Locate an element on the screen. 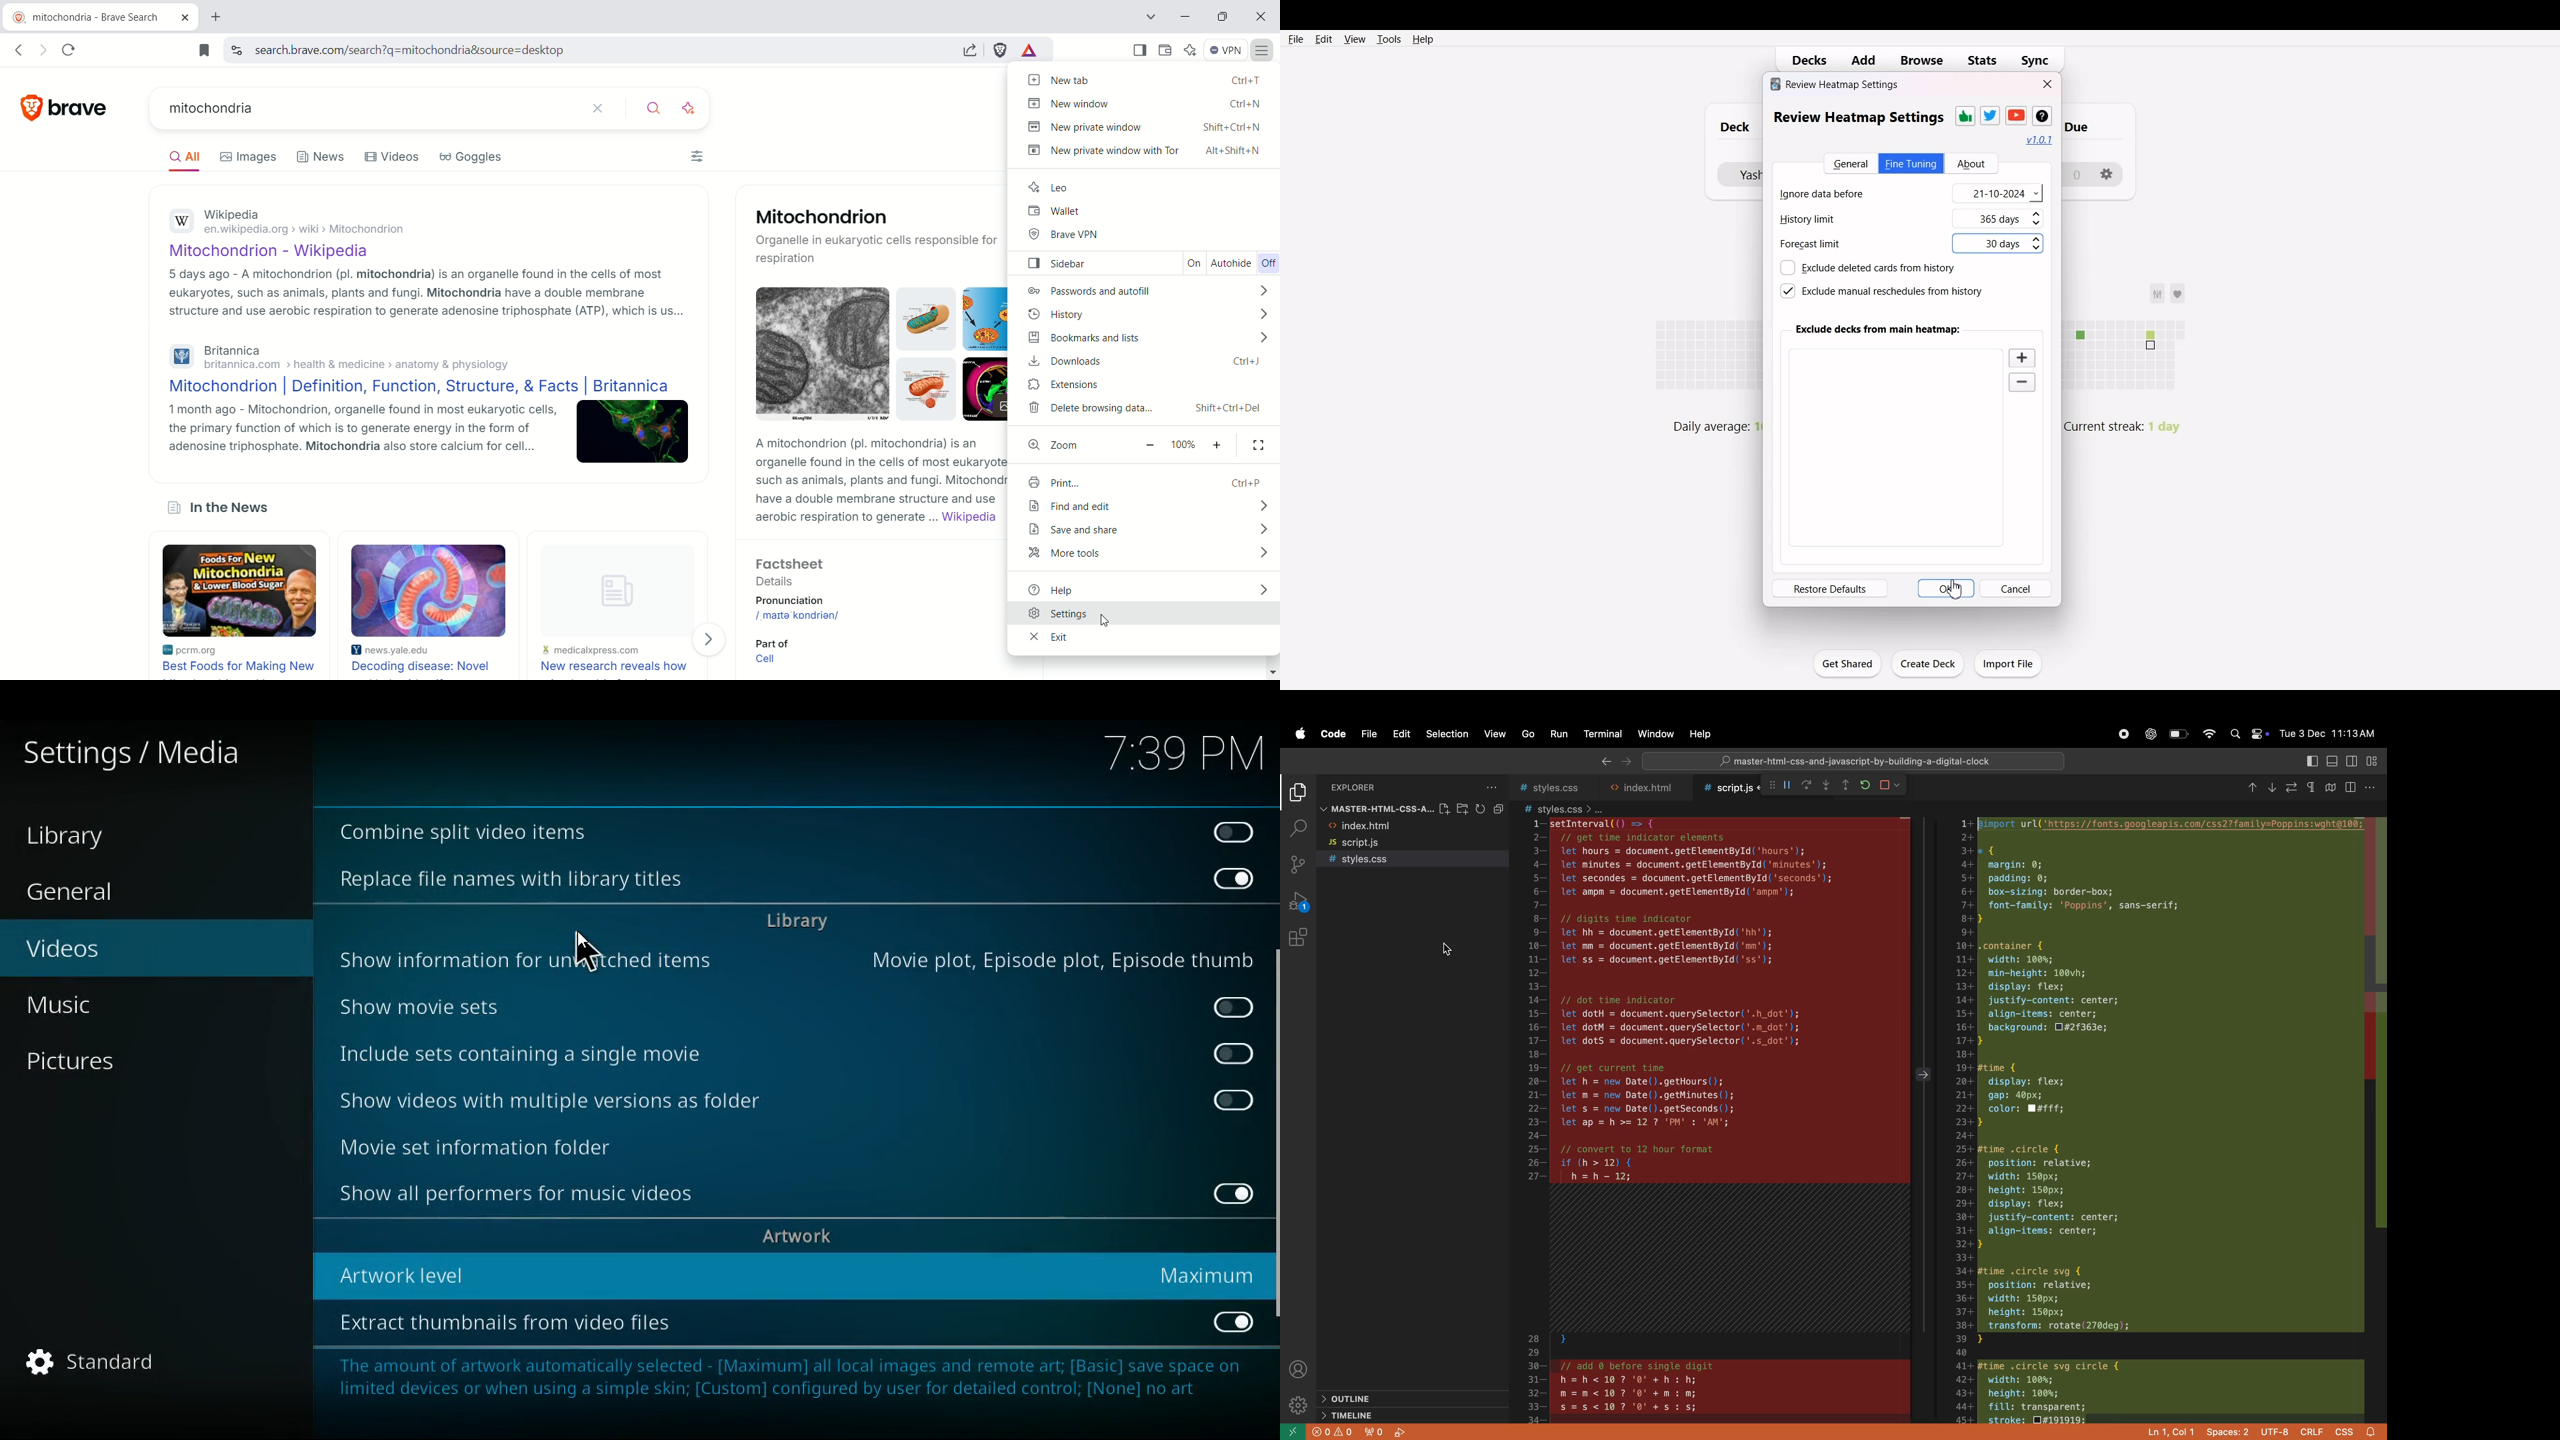 The height and width of the screenshot is (1456, 2576). show movie sets is located at coordinates (470, 1004).